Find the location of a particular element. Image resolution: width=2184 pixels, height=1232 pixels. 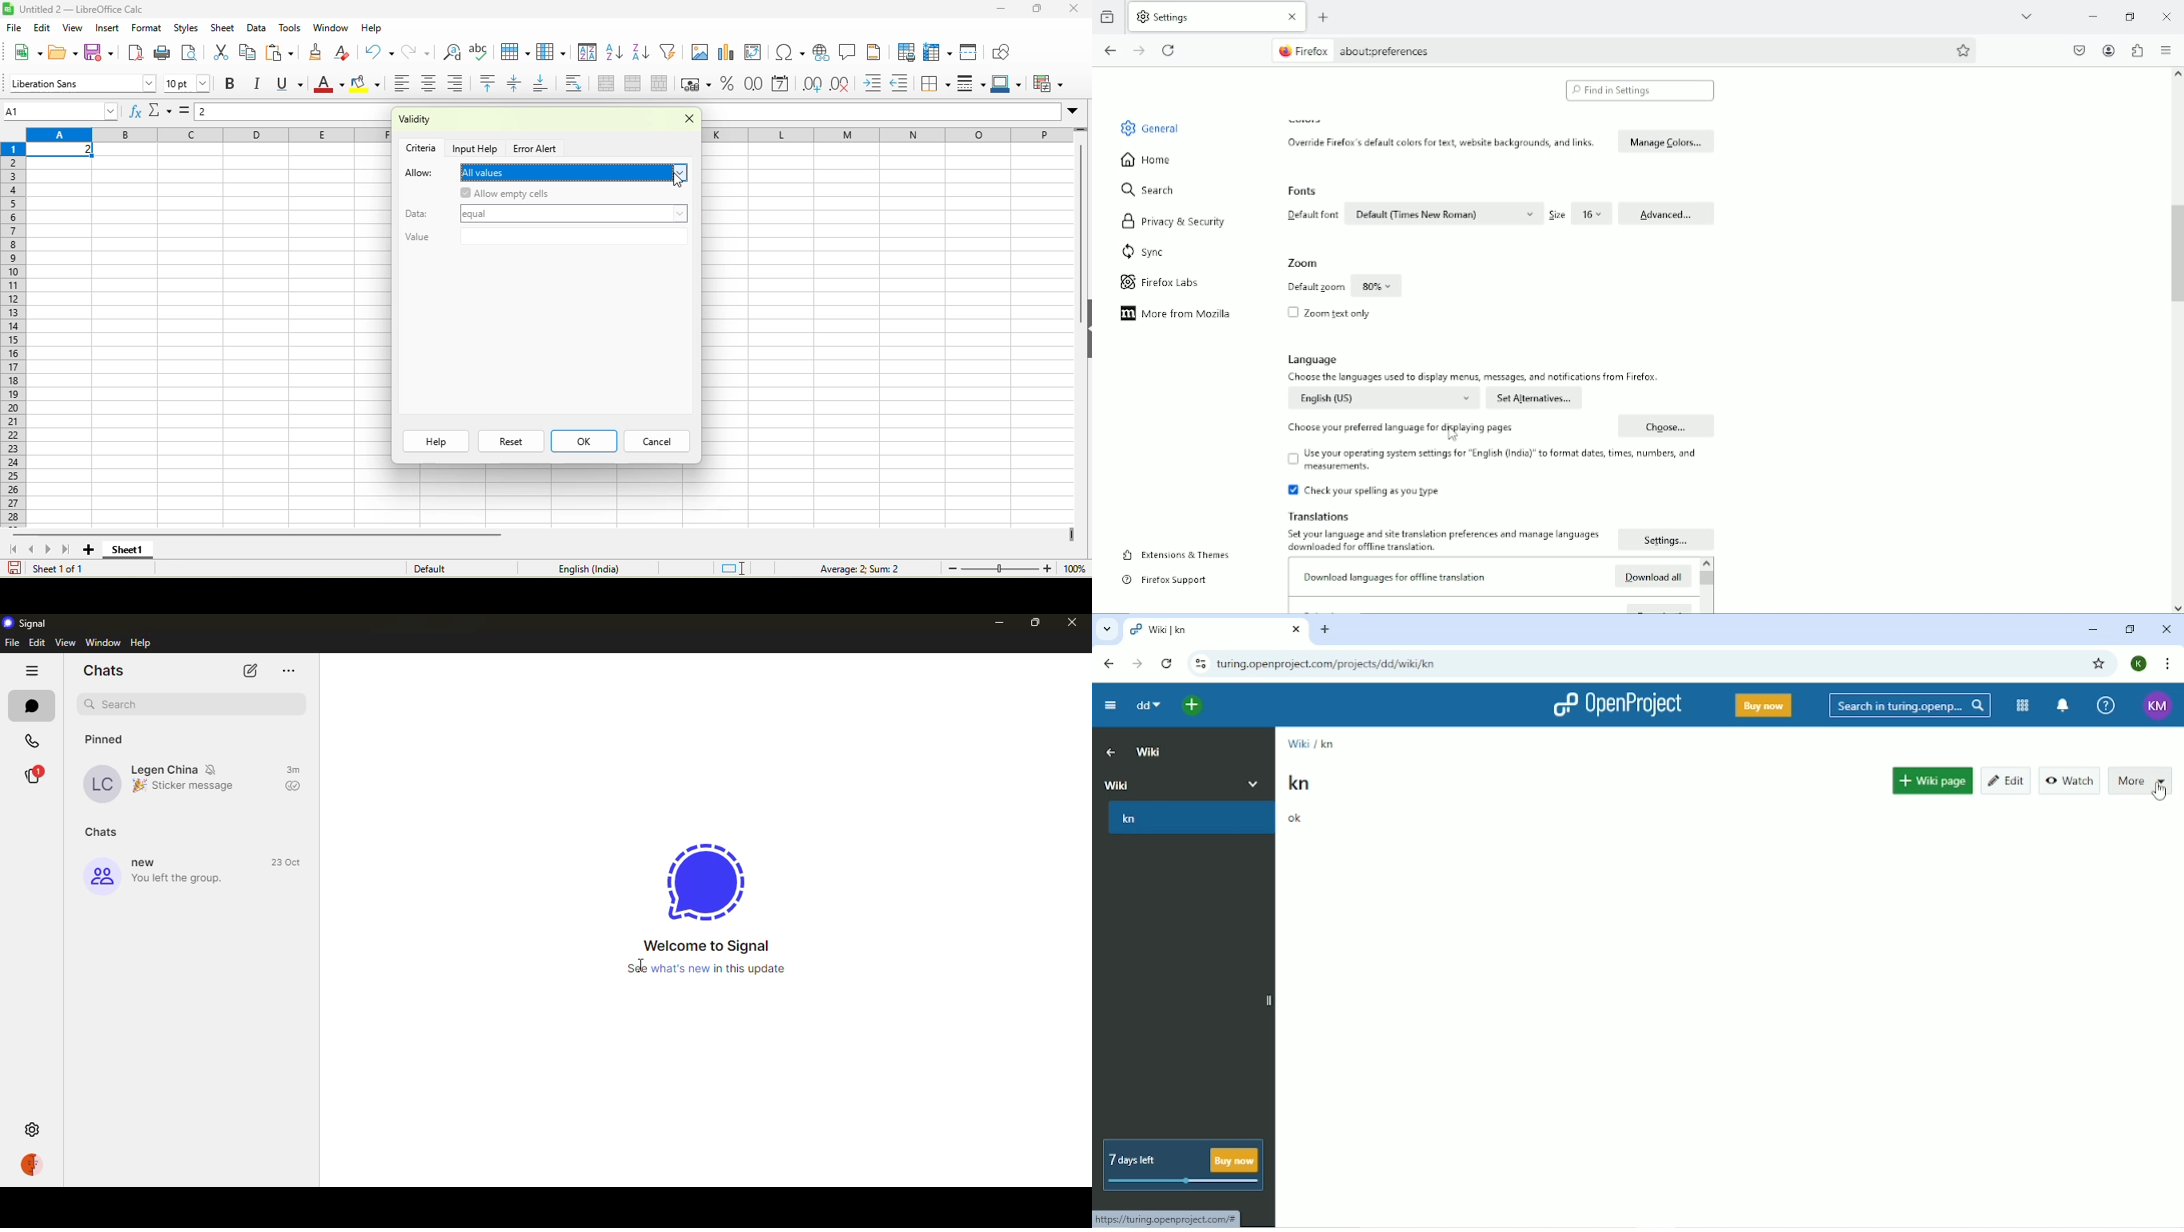

selected cell is located at coordinates (62, 151).